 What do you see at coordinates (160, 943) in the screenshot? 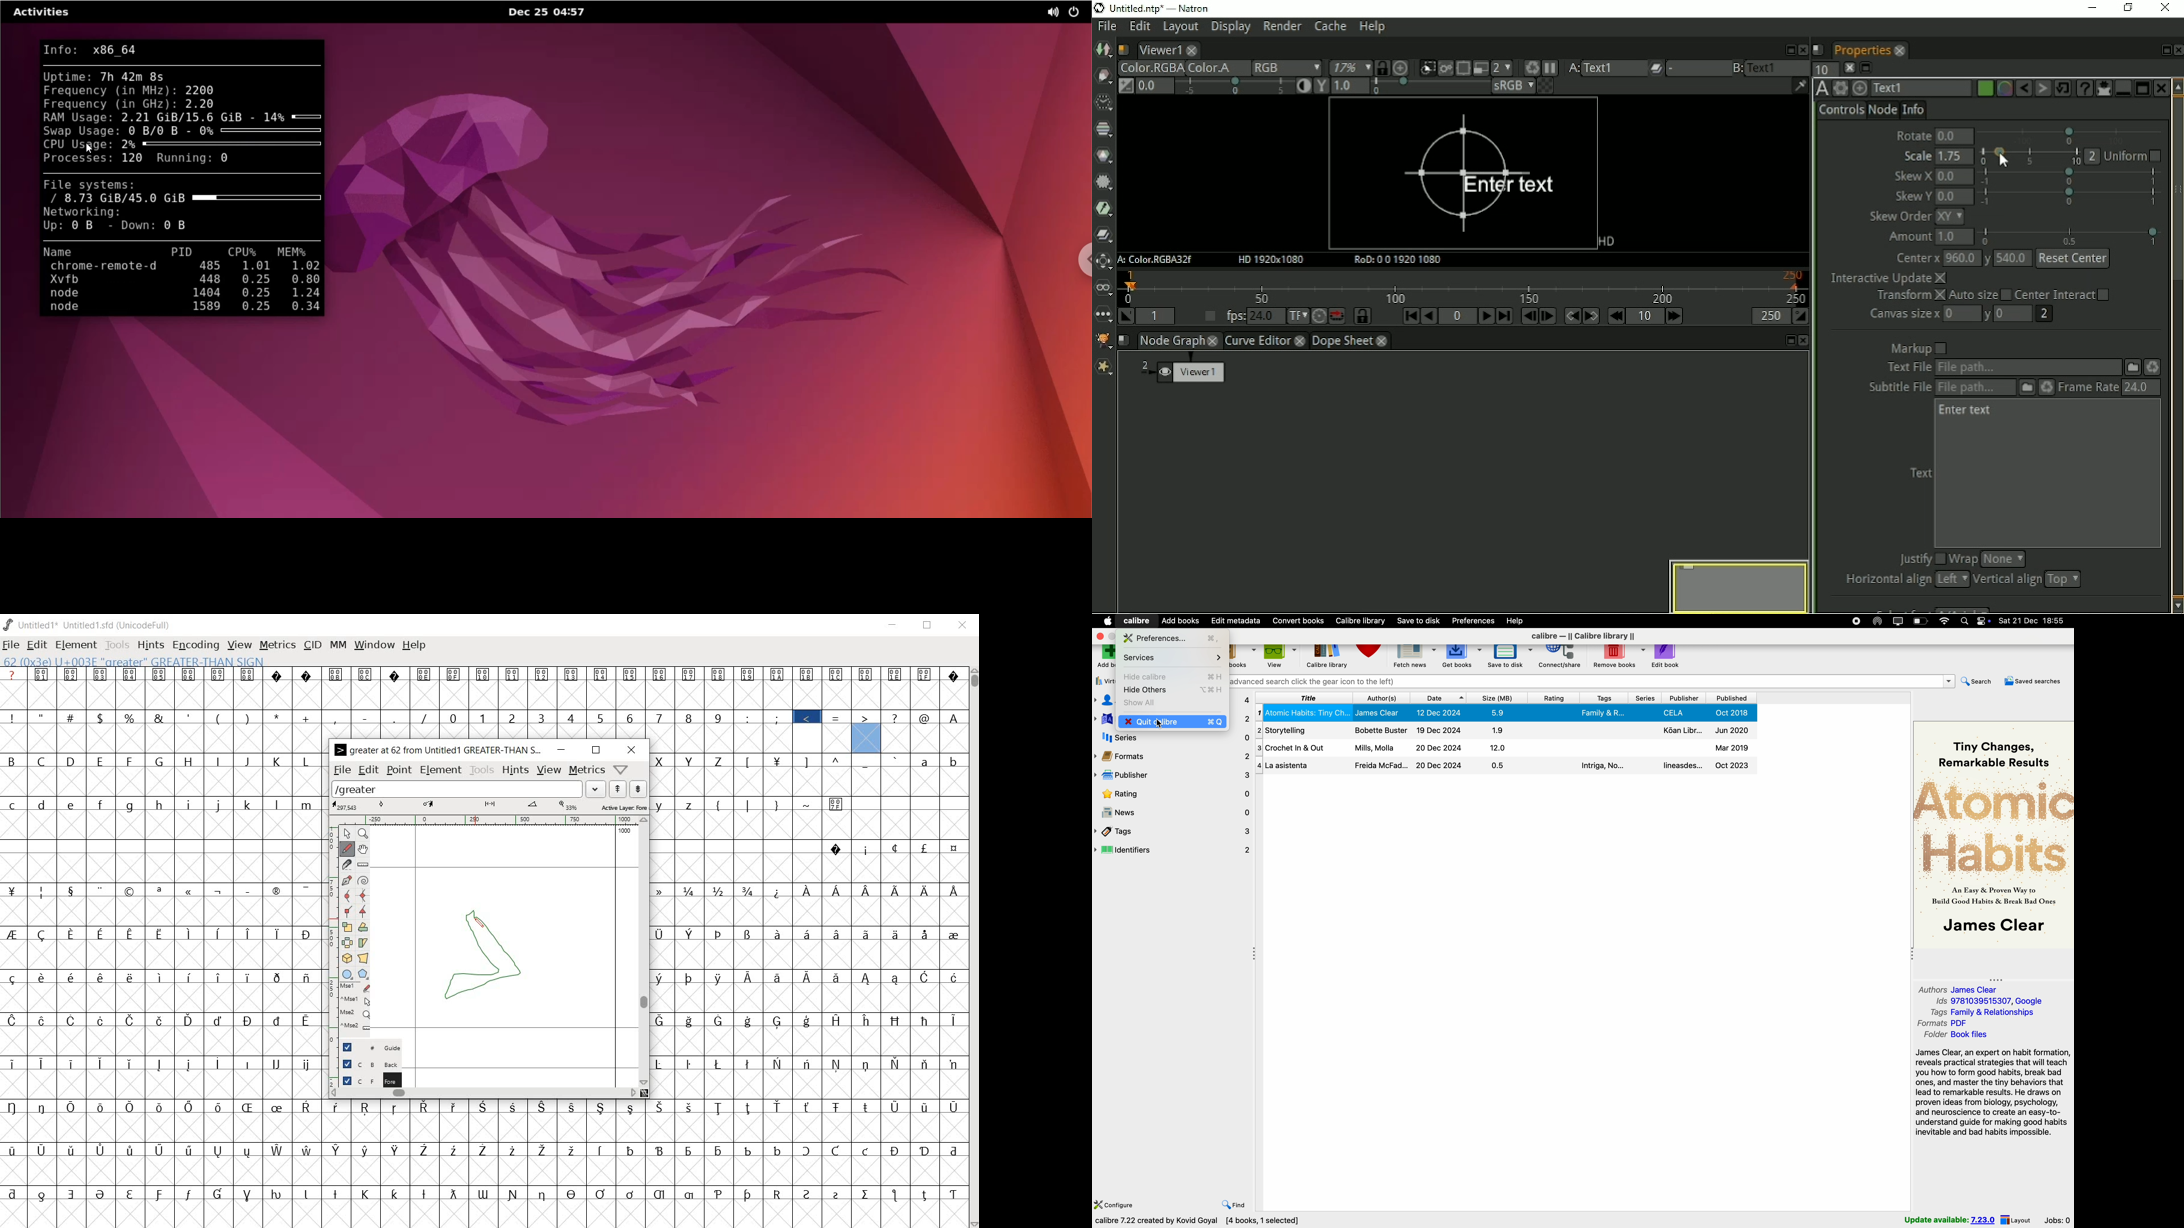
I see `glyphs` at bounding box center [160, 943].